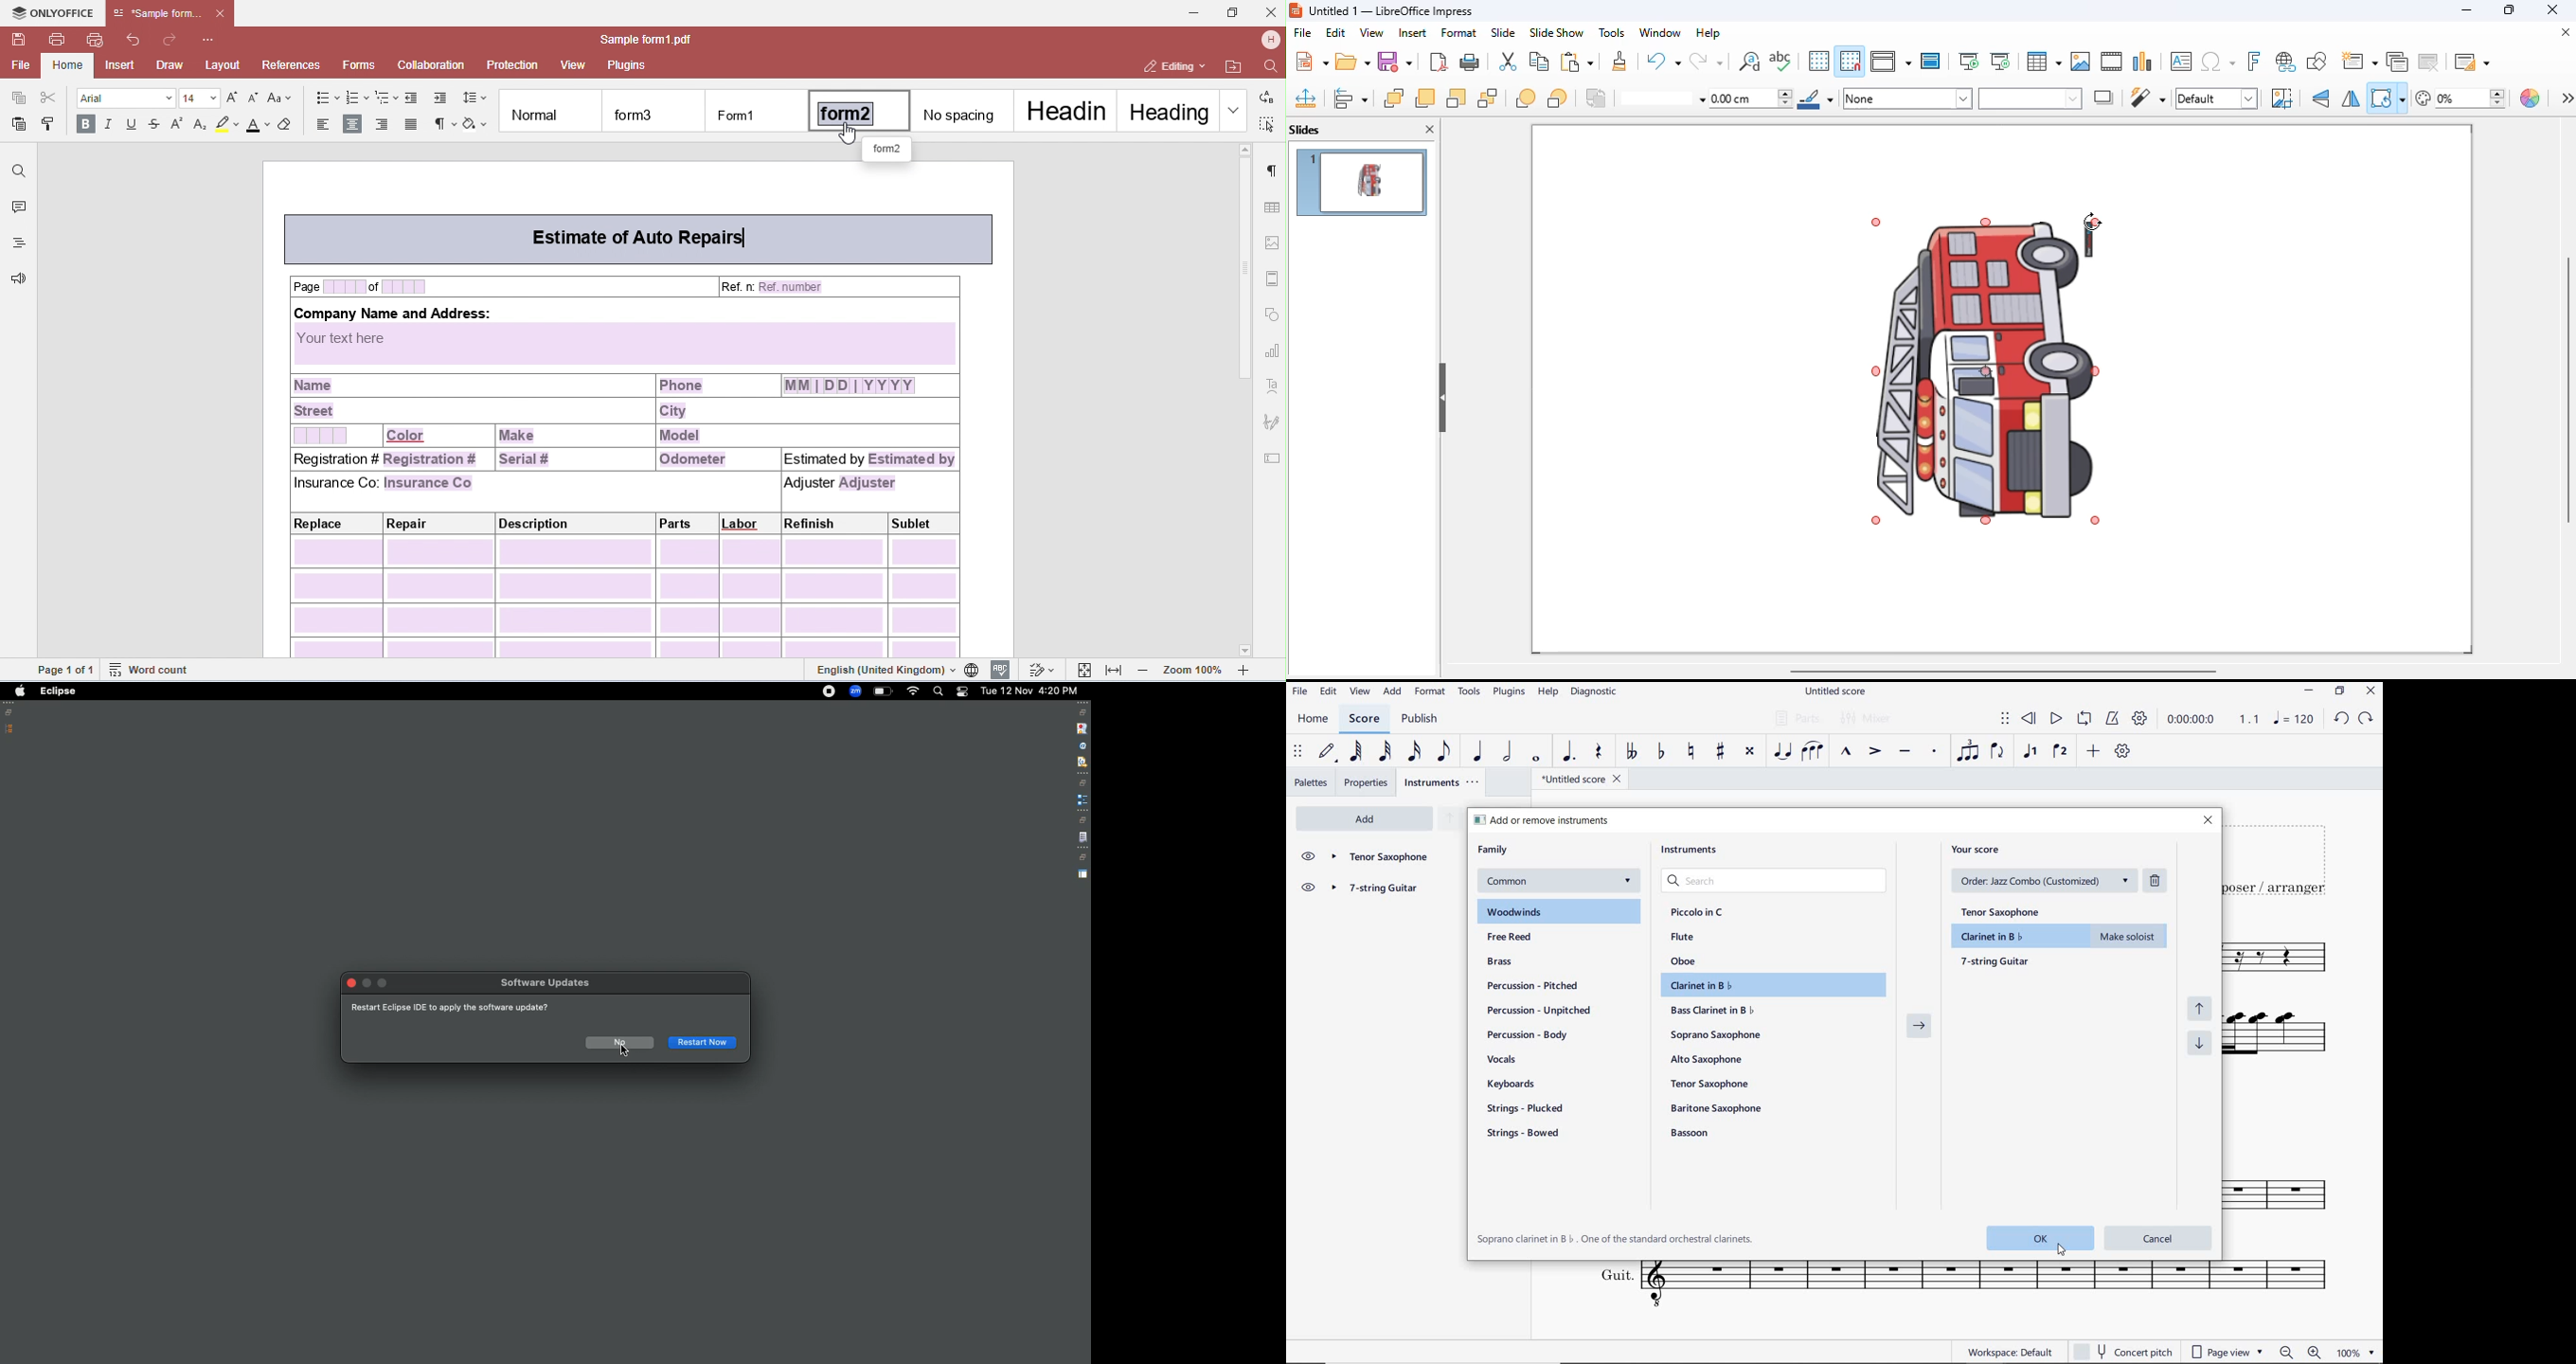  Describe the element at coordinates (855, 691) in the screenshot. I see `Zoom` at that location.